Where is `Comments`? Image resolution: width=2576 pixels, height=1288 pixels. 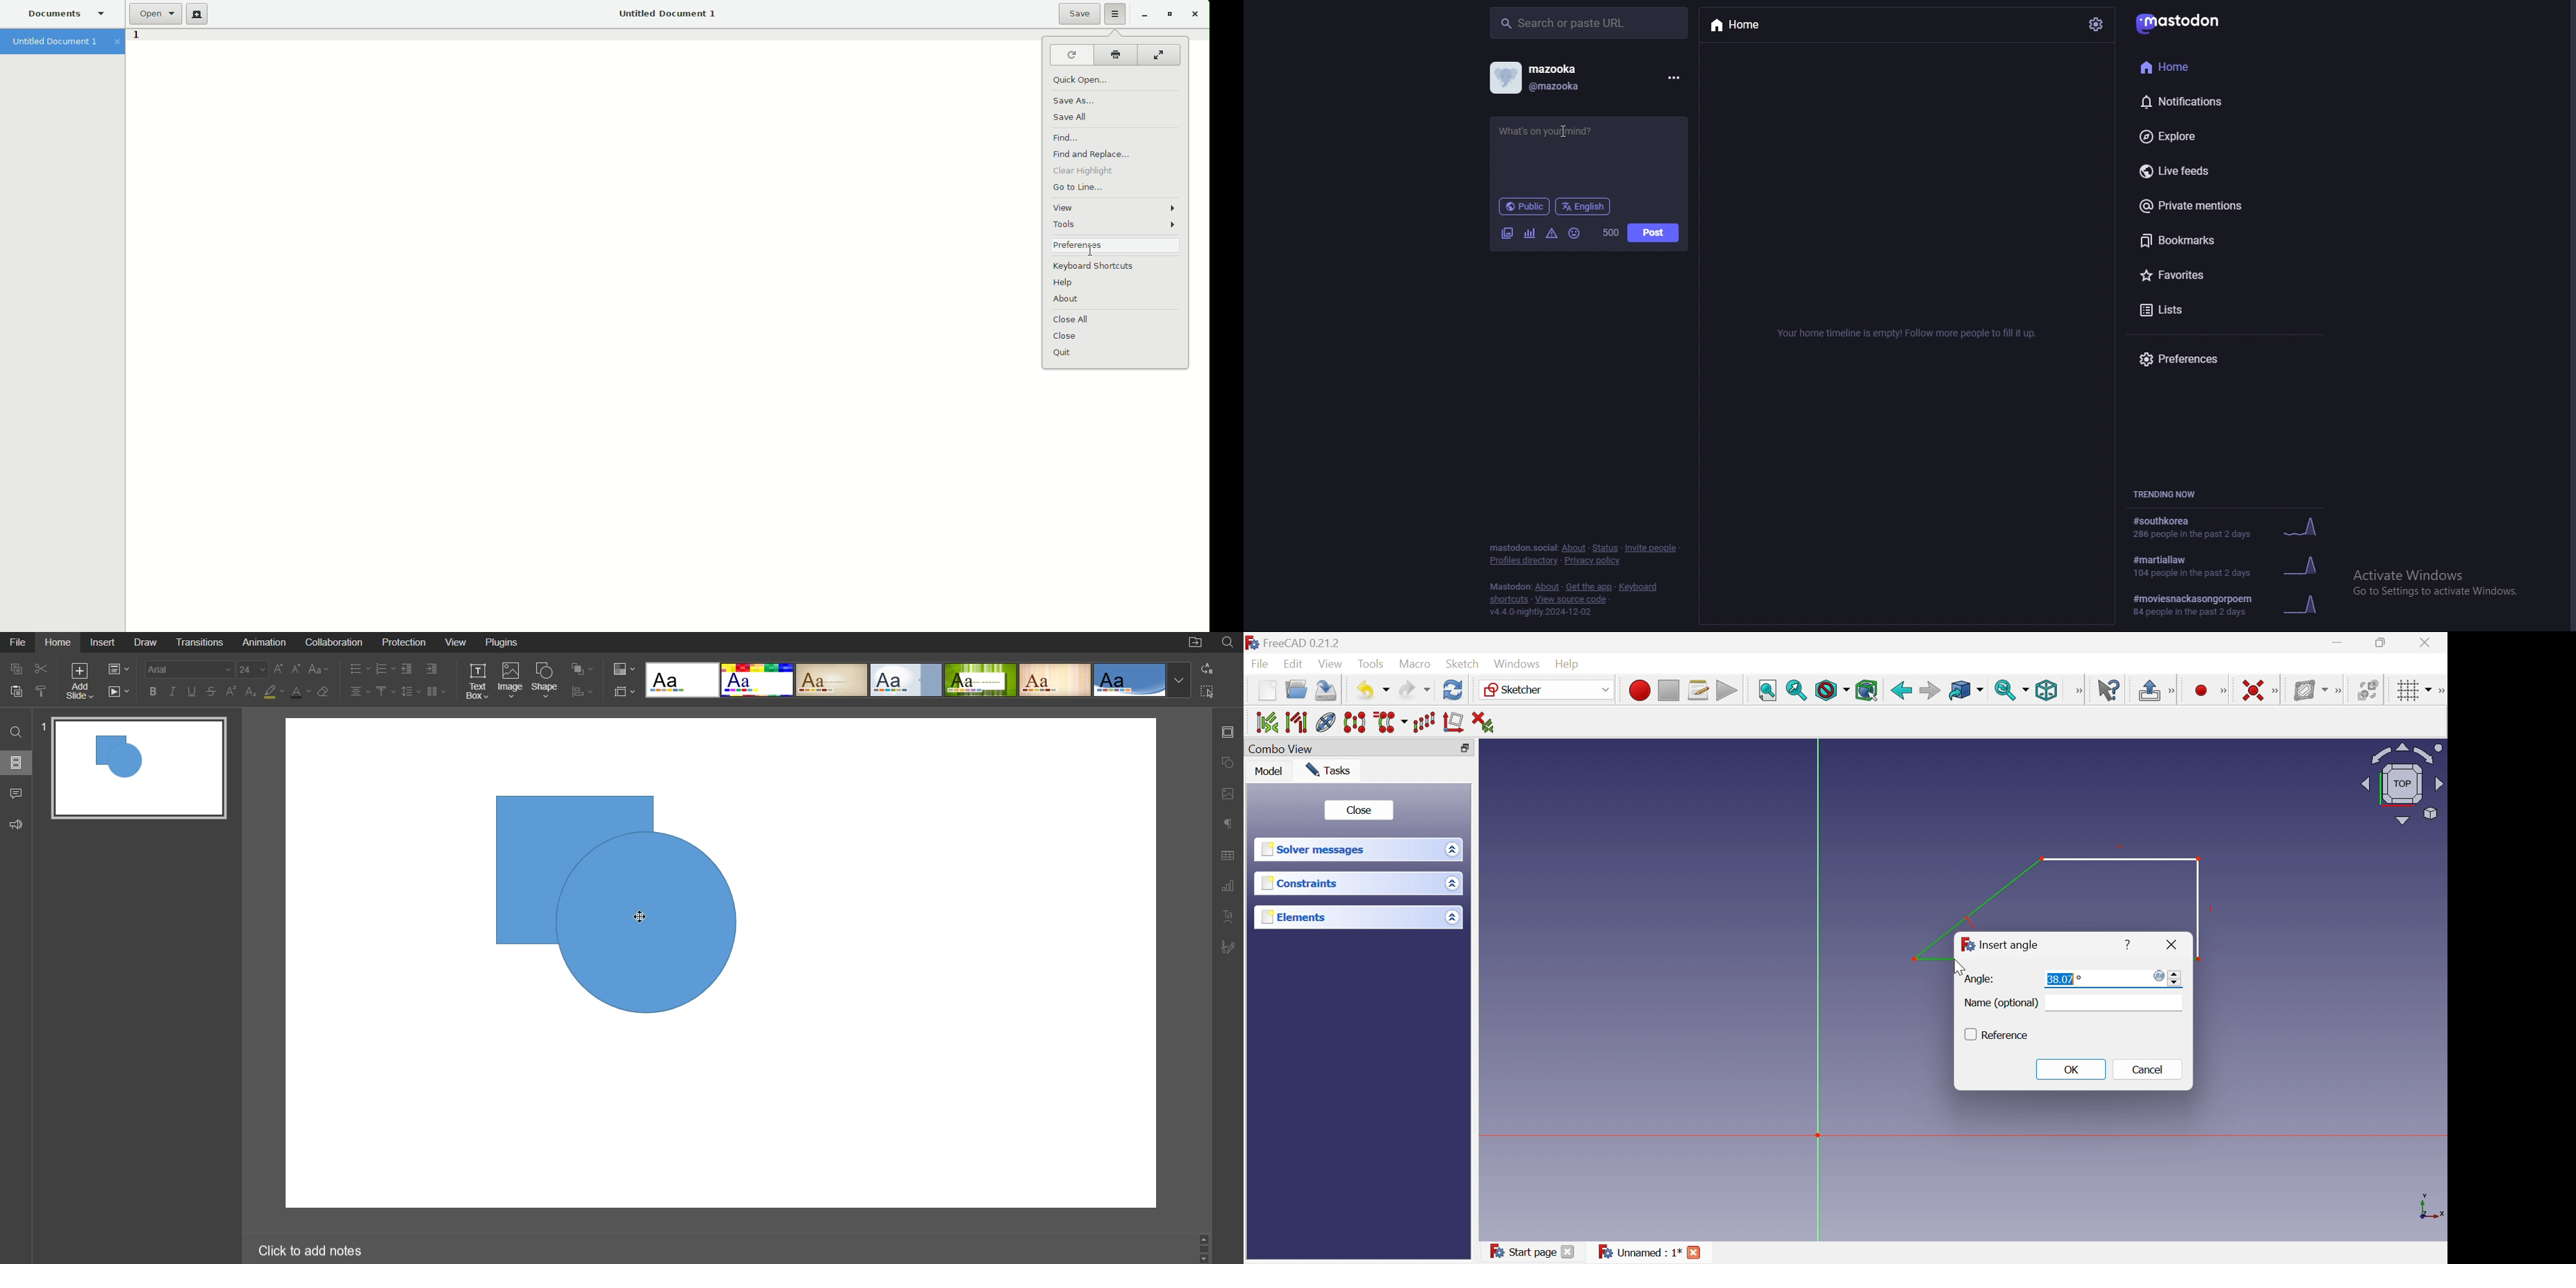 Comments is located at coordinates (15, 795).